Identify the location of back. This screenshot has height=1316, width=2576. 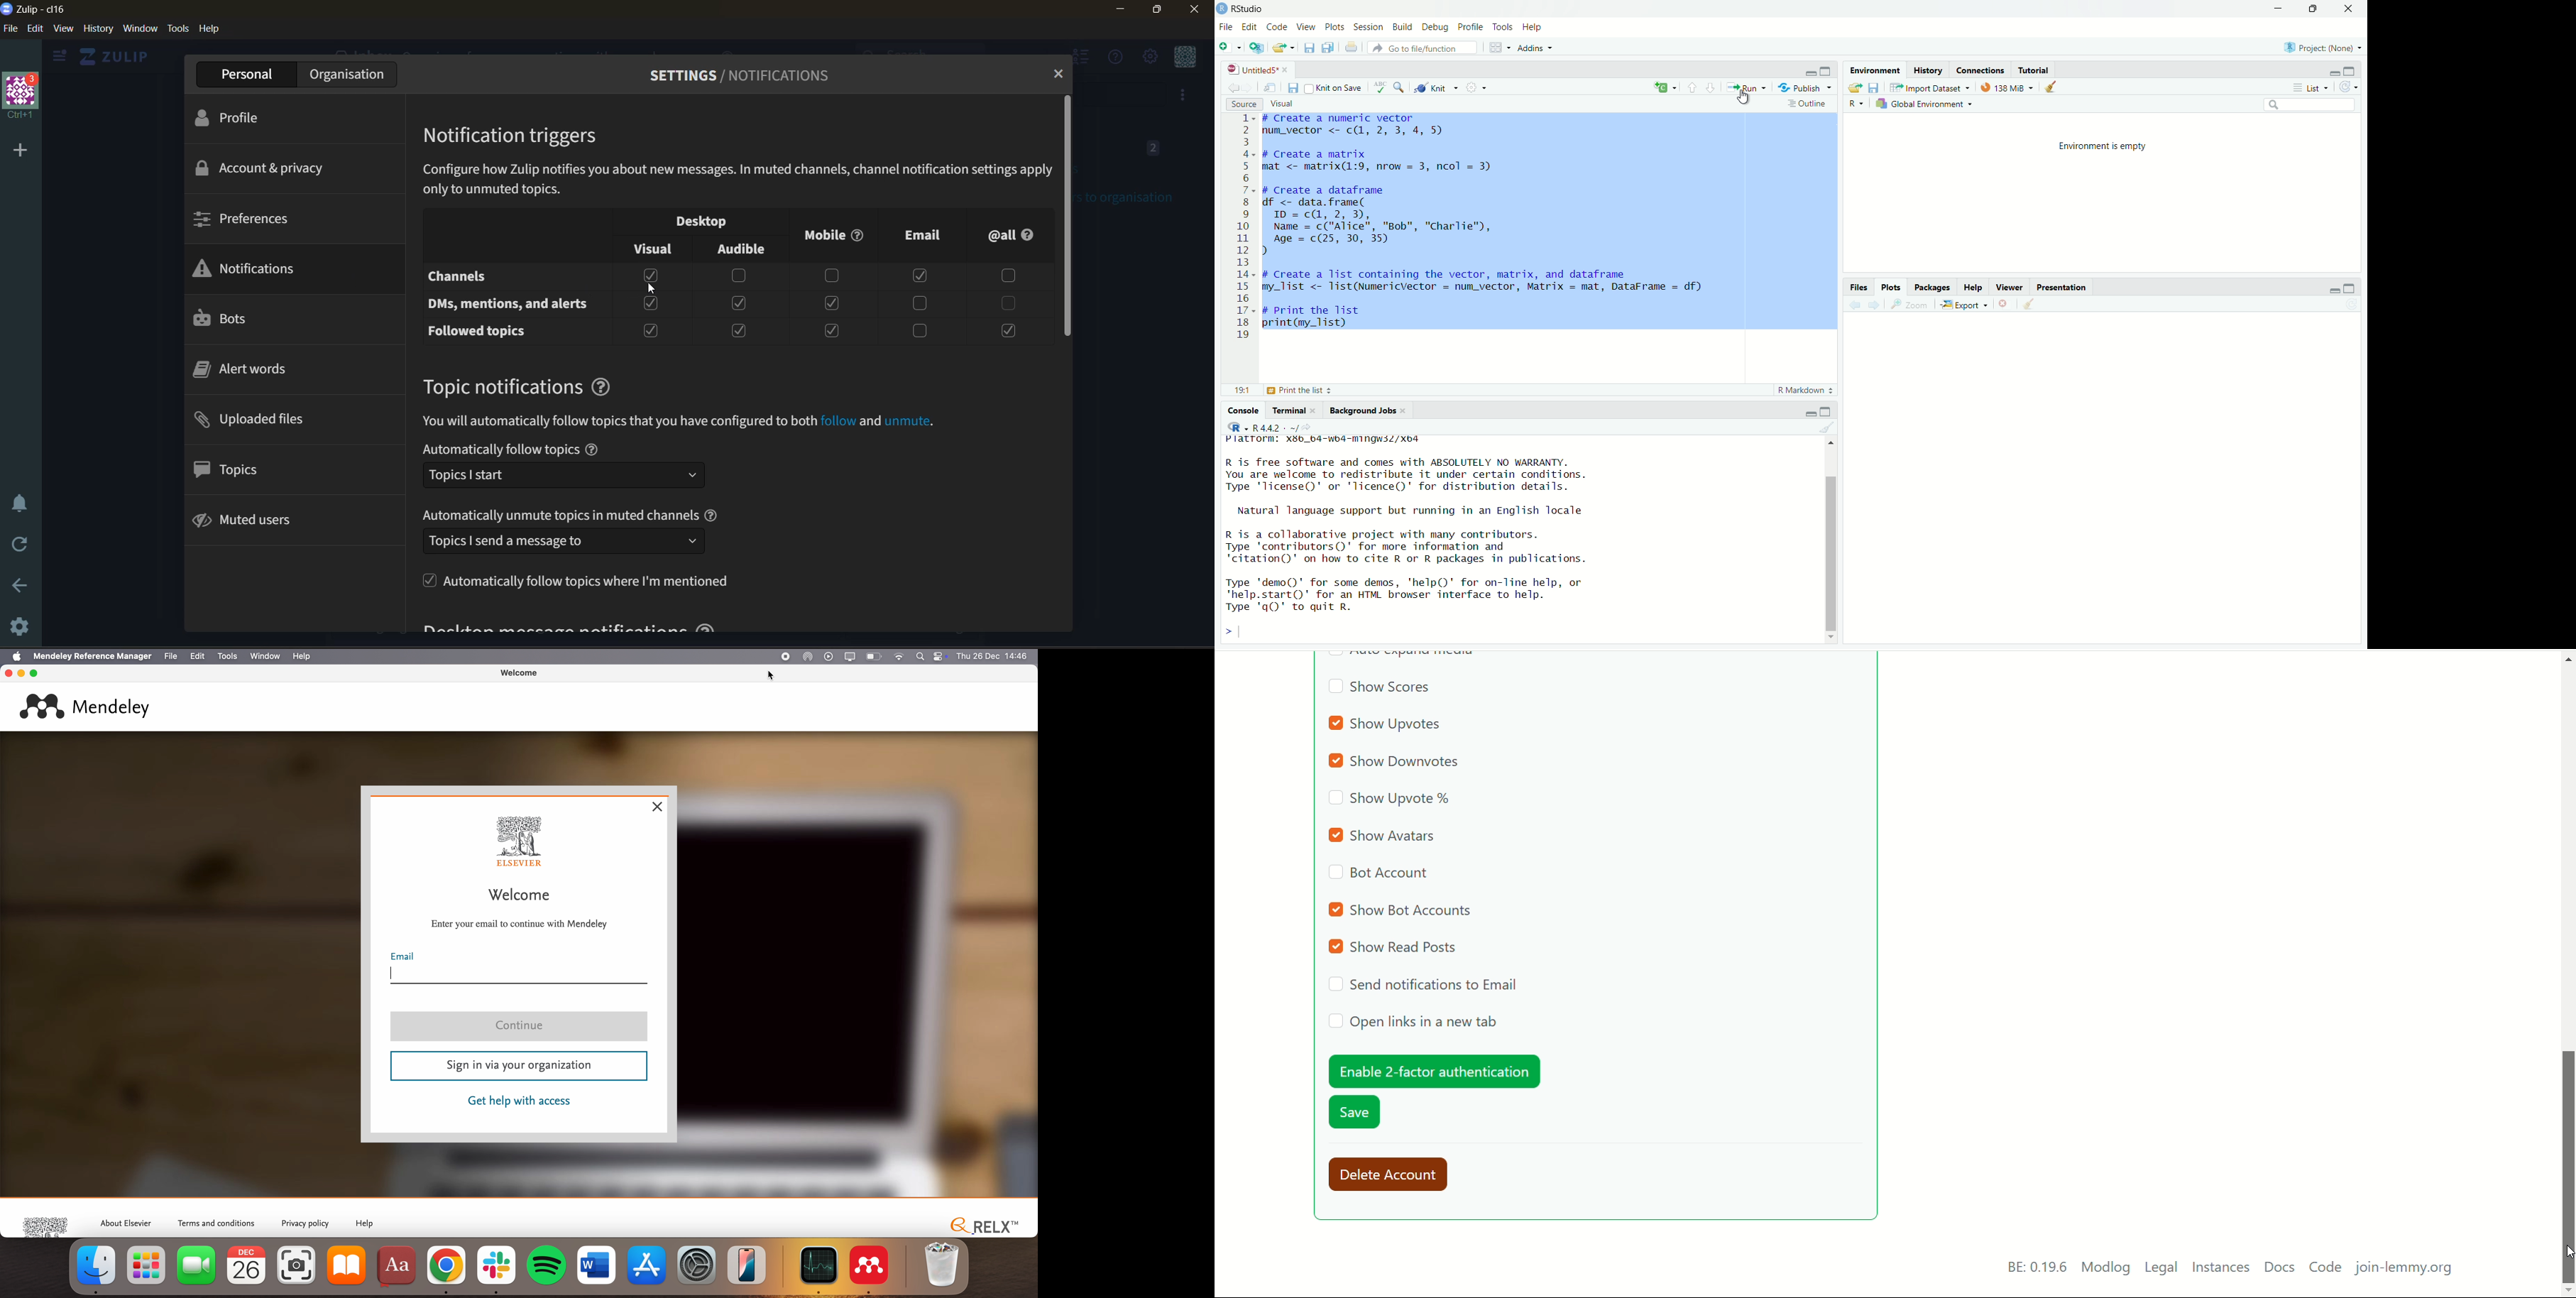
(1856, 308).